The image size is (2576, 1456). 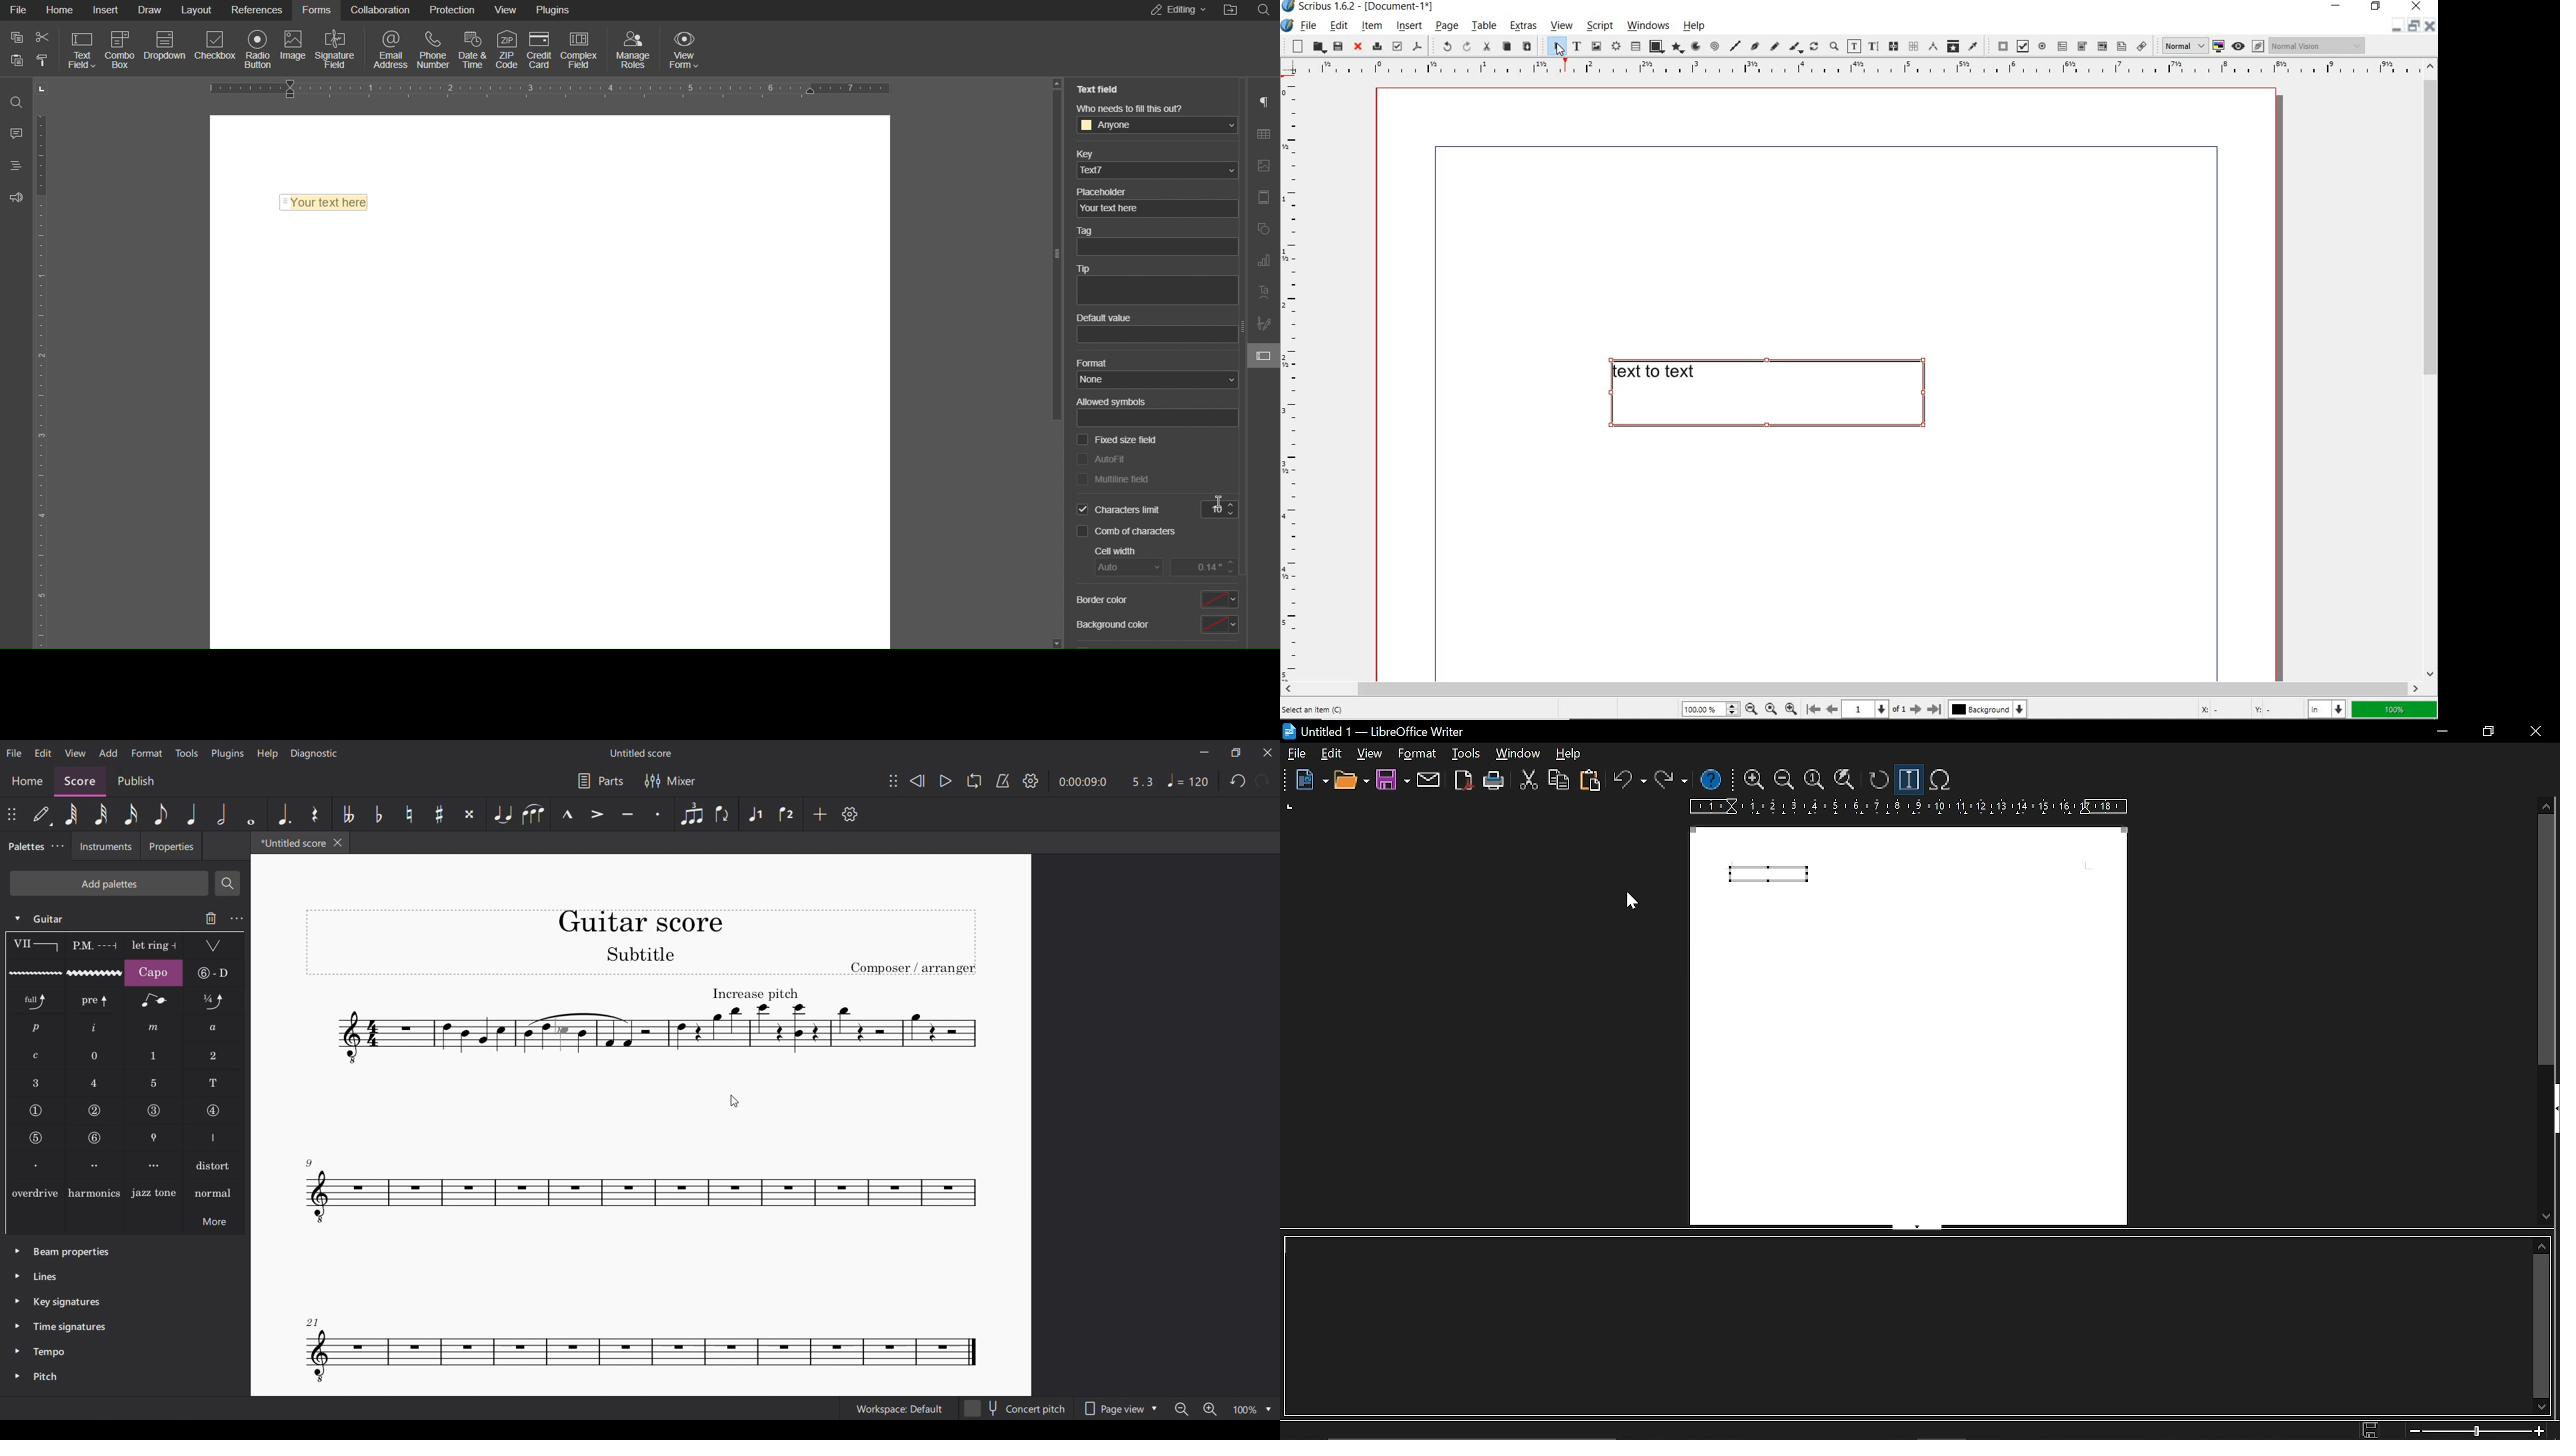 What do you see at coordinates (190, 813) in the screenshot?
I see `Quarter note highlighted after current selection` at bounding box center [190, 813].